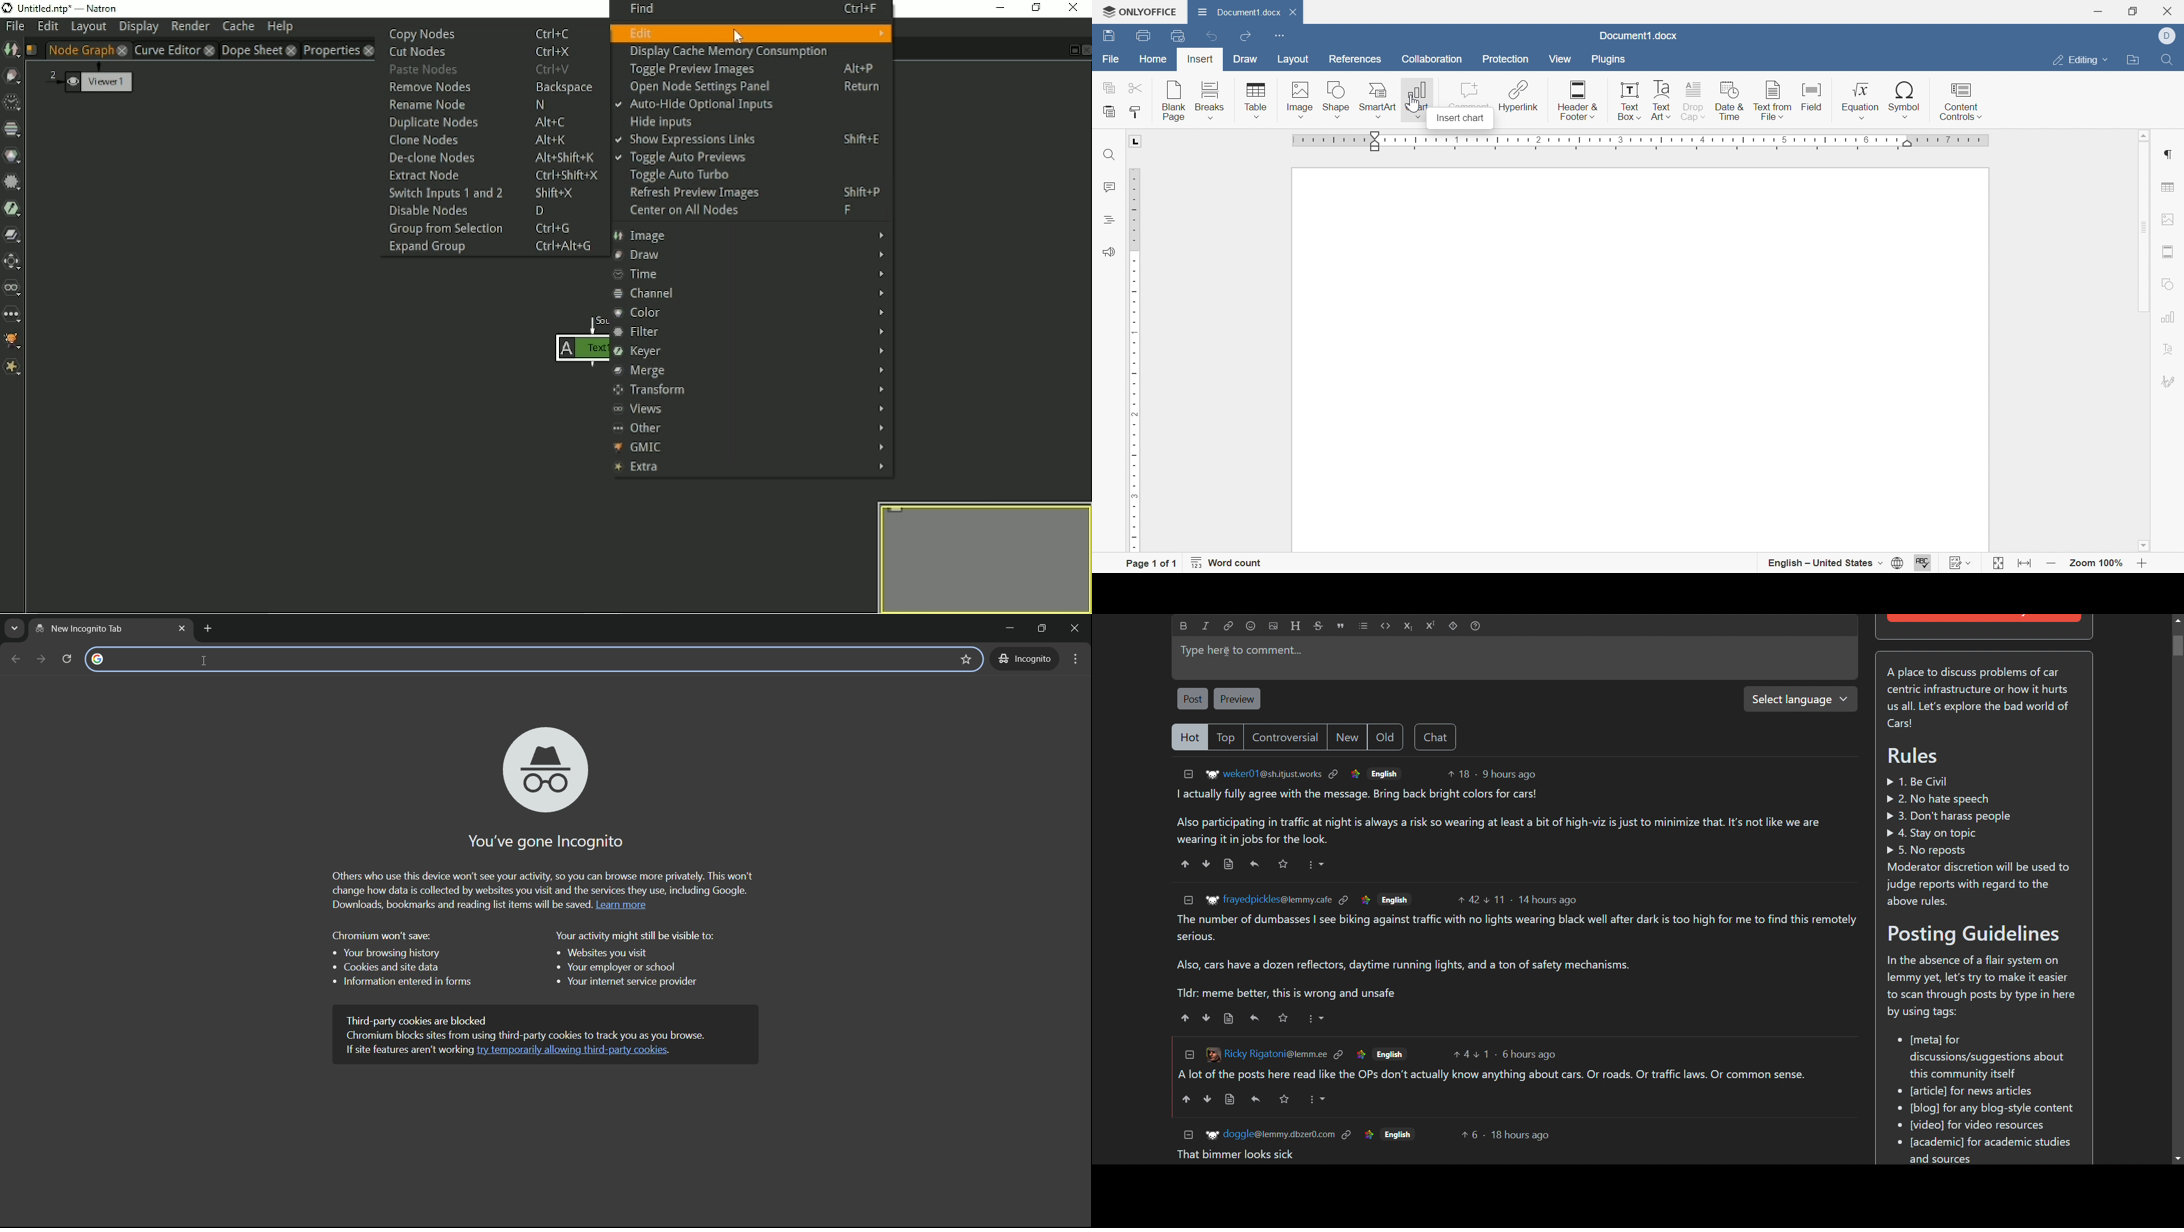 The image size is (2184, 1232). What do you see at coordinates (1247, 58) in the screenshot?
I see `Draw` at bounding box center [1247, 58].